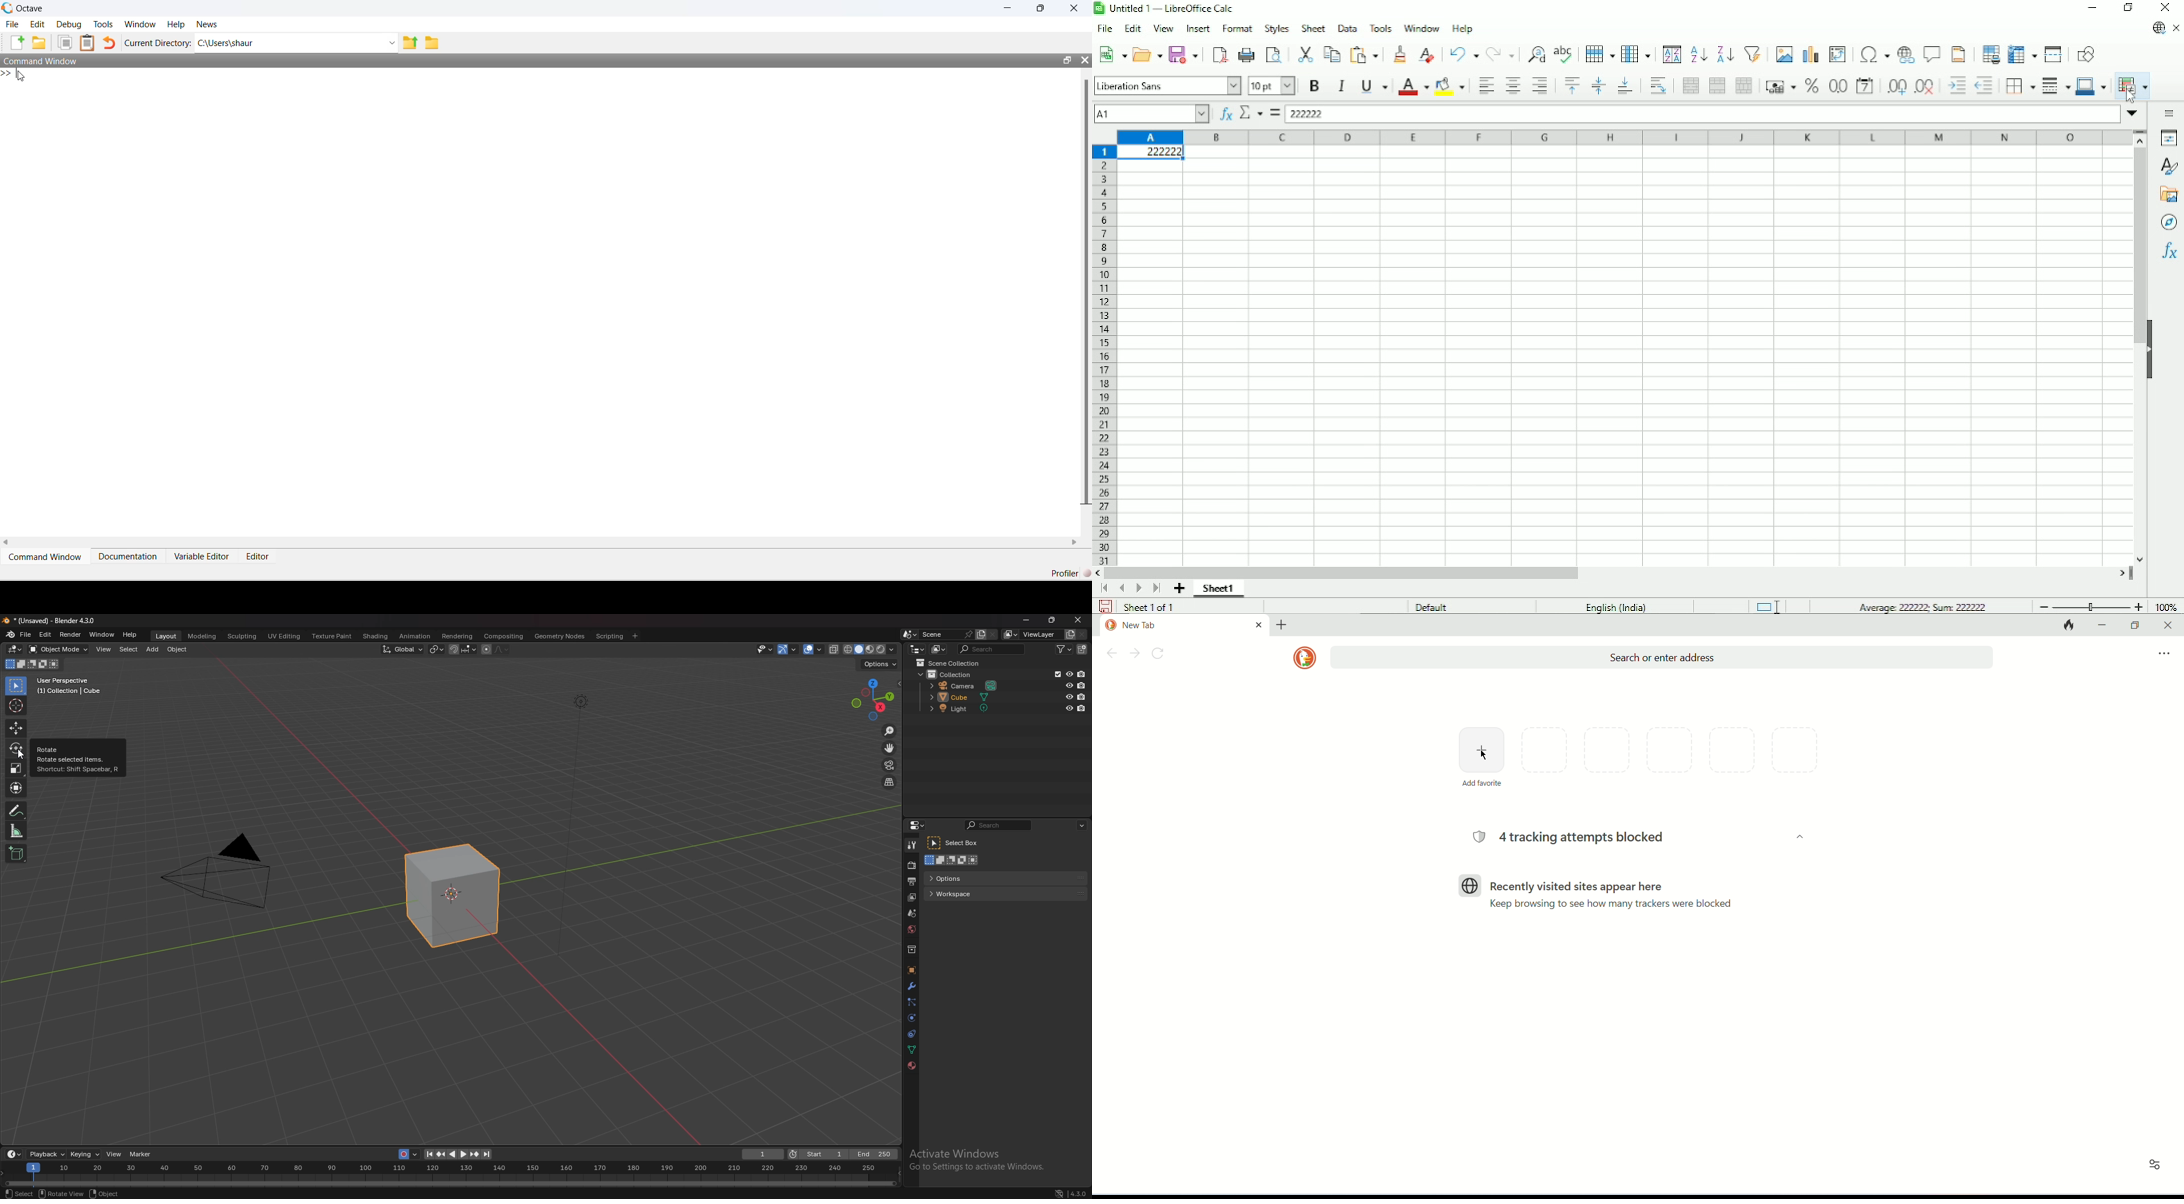 The image size is (2184, 1204). Describe the element at coordinates (1463, 29) in the screenshot. I see `Help` at that location.